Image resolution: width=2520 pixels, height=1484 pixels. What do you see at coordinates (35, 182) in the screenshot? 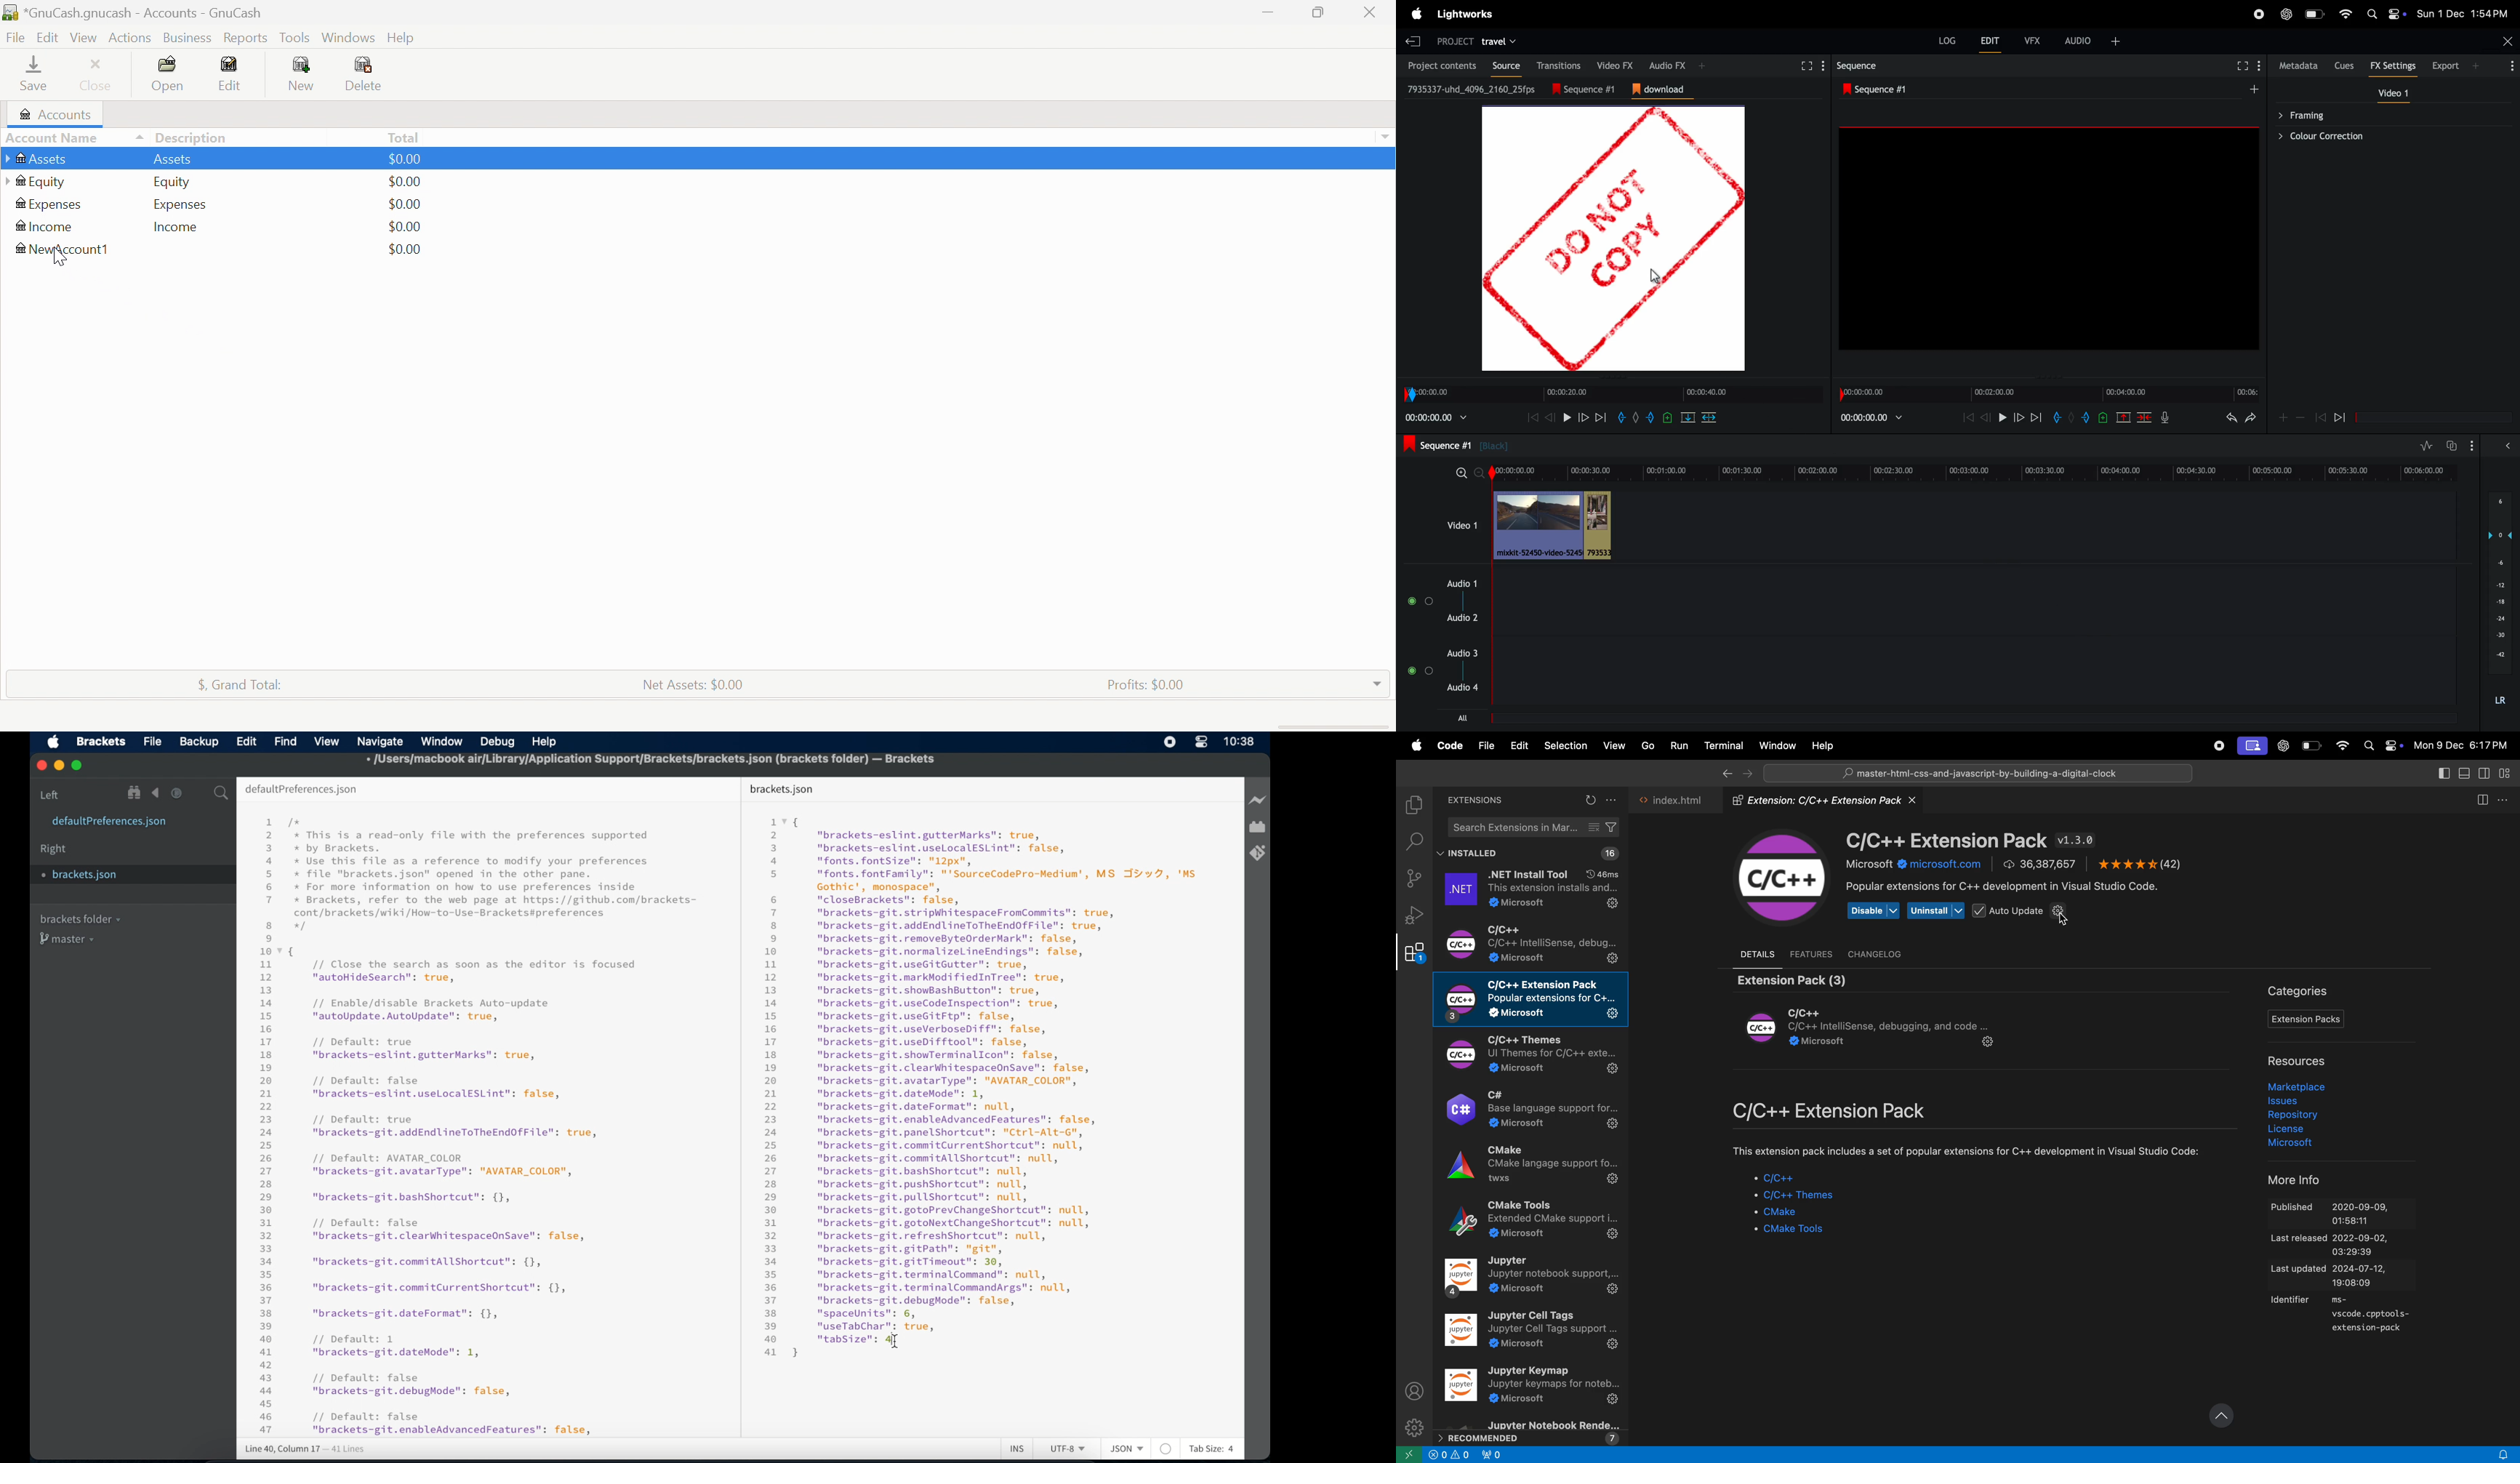
I see `Equity` at bounding box center [35, 182].